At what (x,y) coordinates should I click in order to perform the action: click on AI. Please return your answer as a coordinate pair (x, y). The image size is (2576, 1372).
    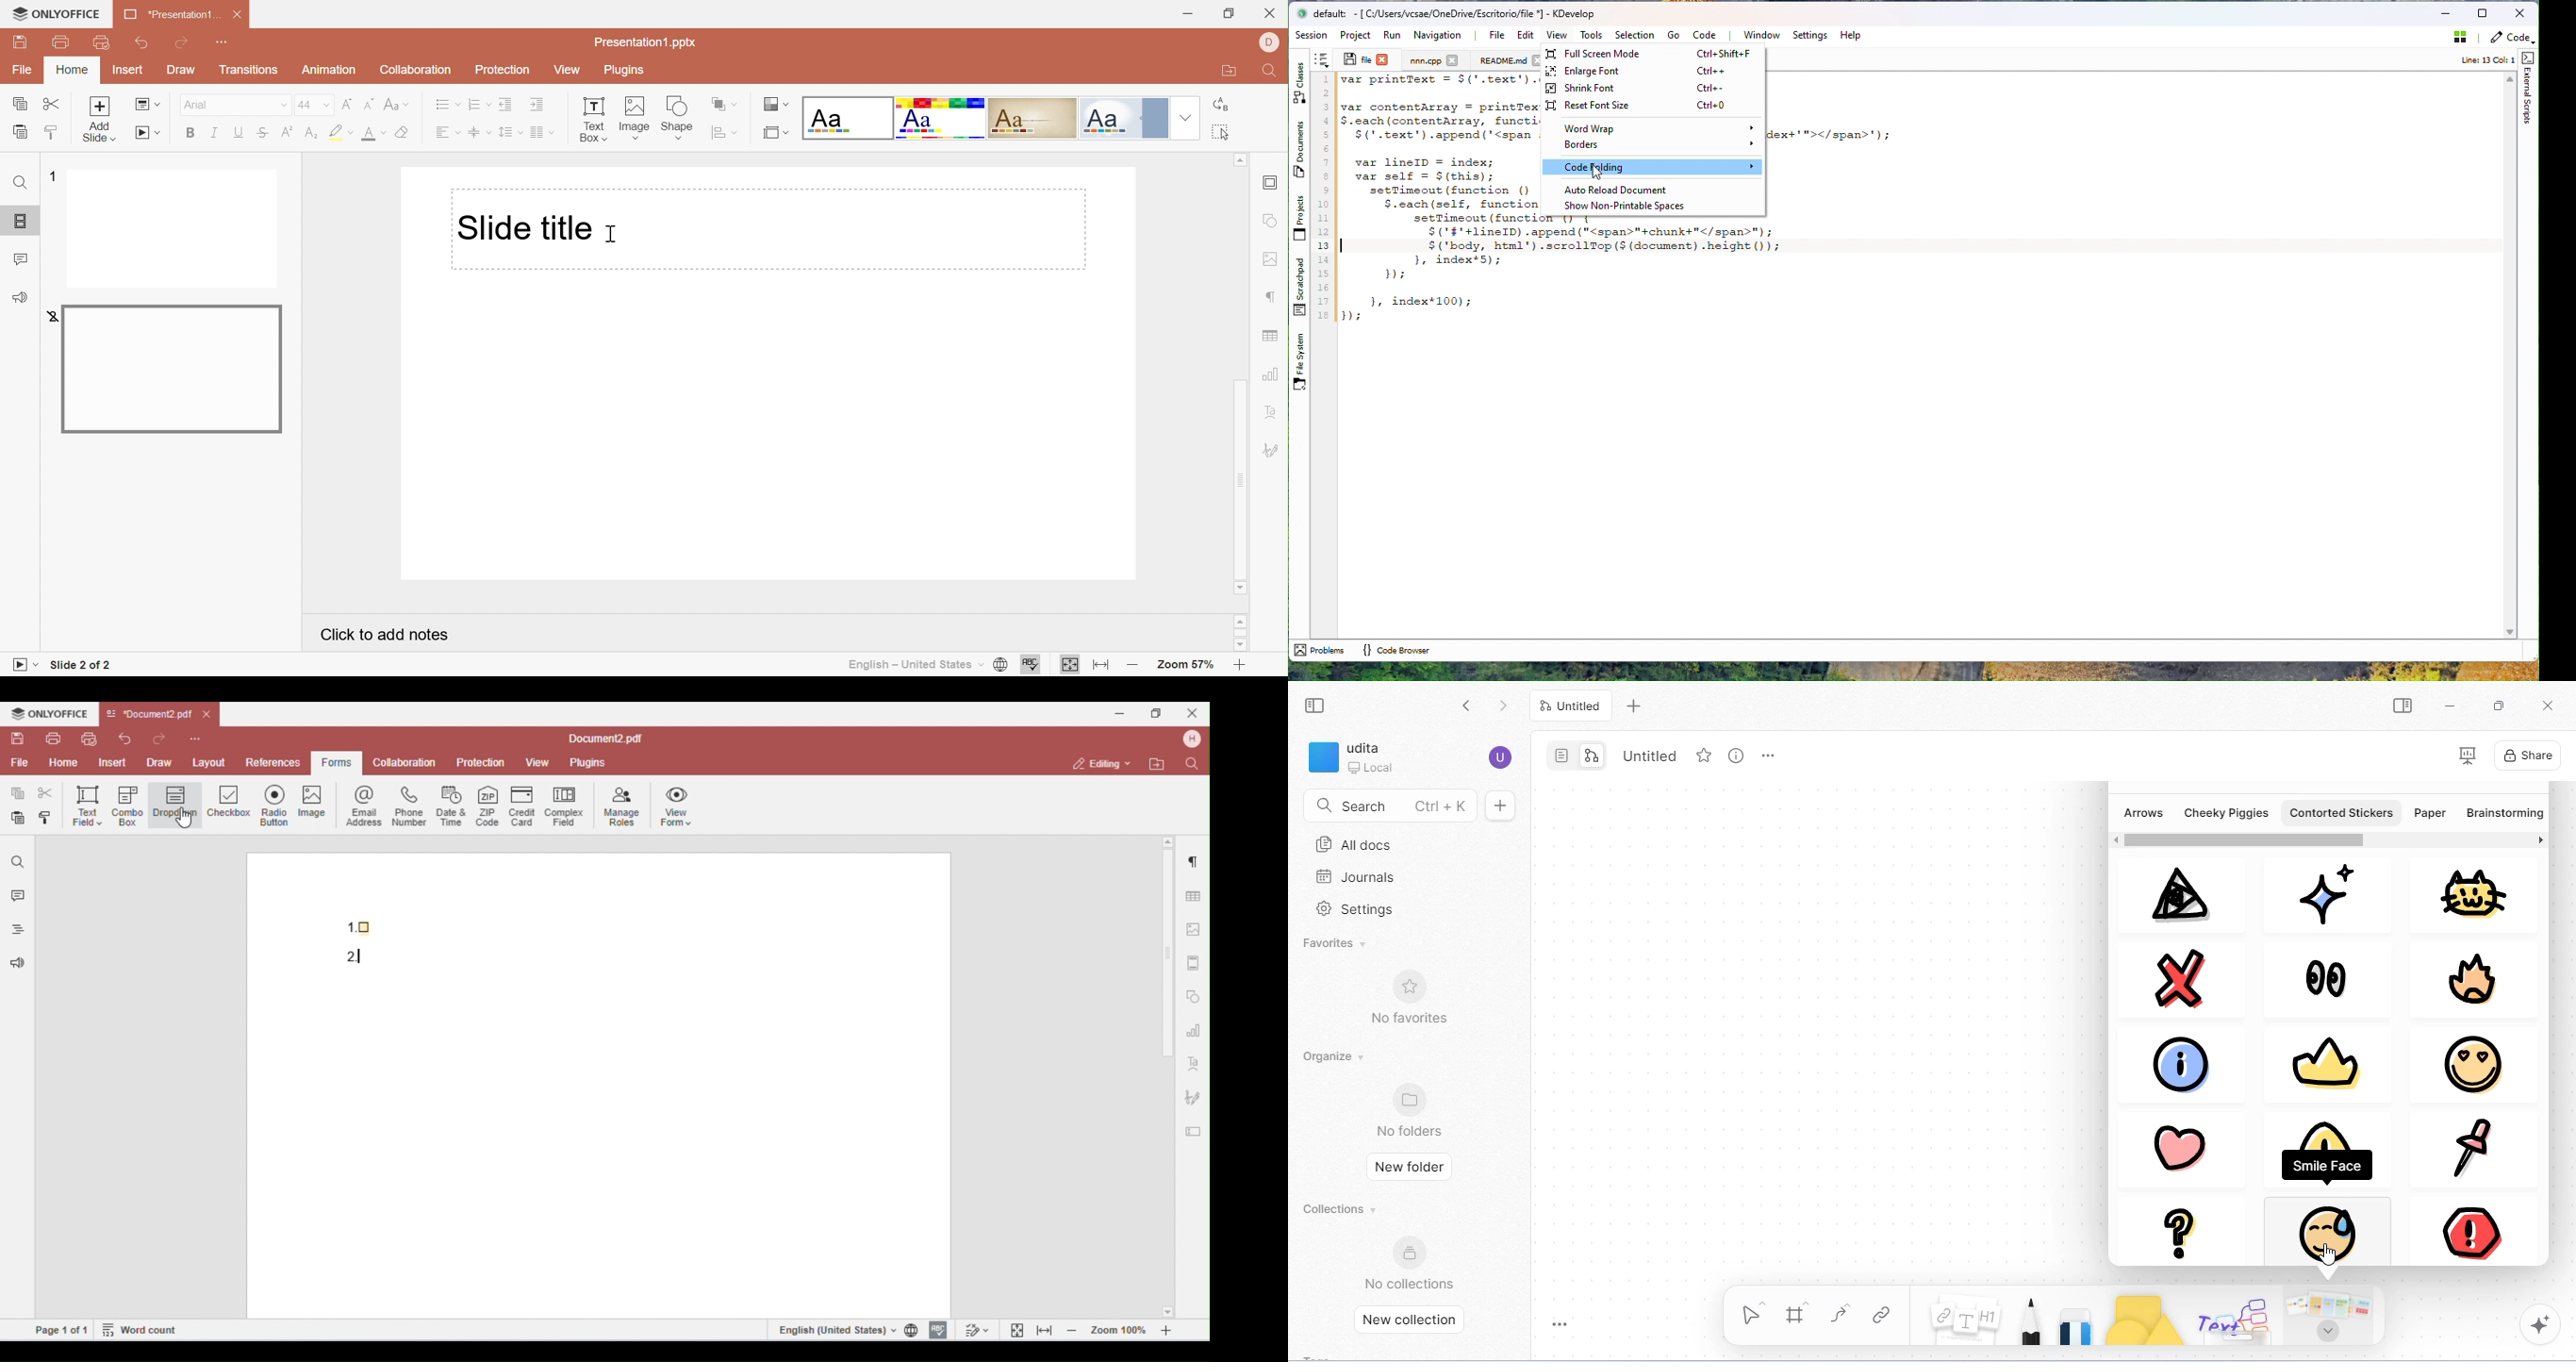
    Looking at the image, I should click on (2325, 893).